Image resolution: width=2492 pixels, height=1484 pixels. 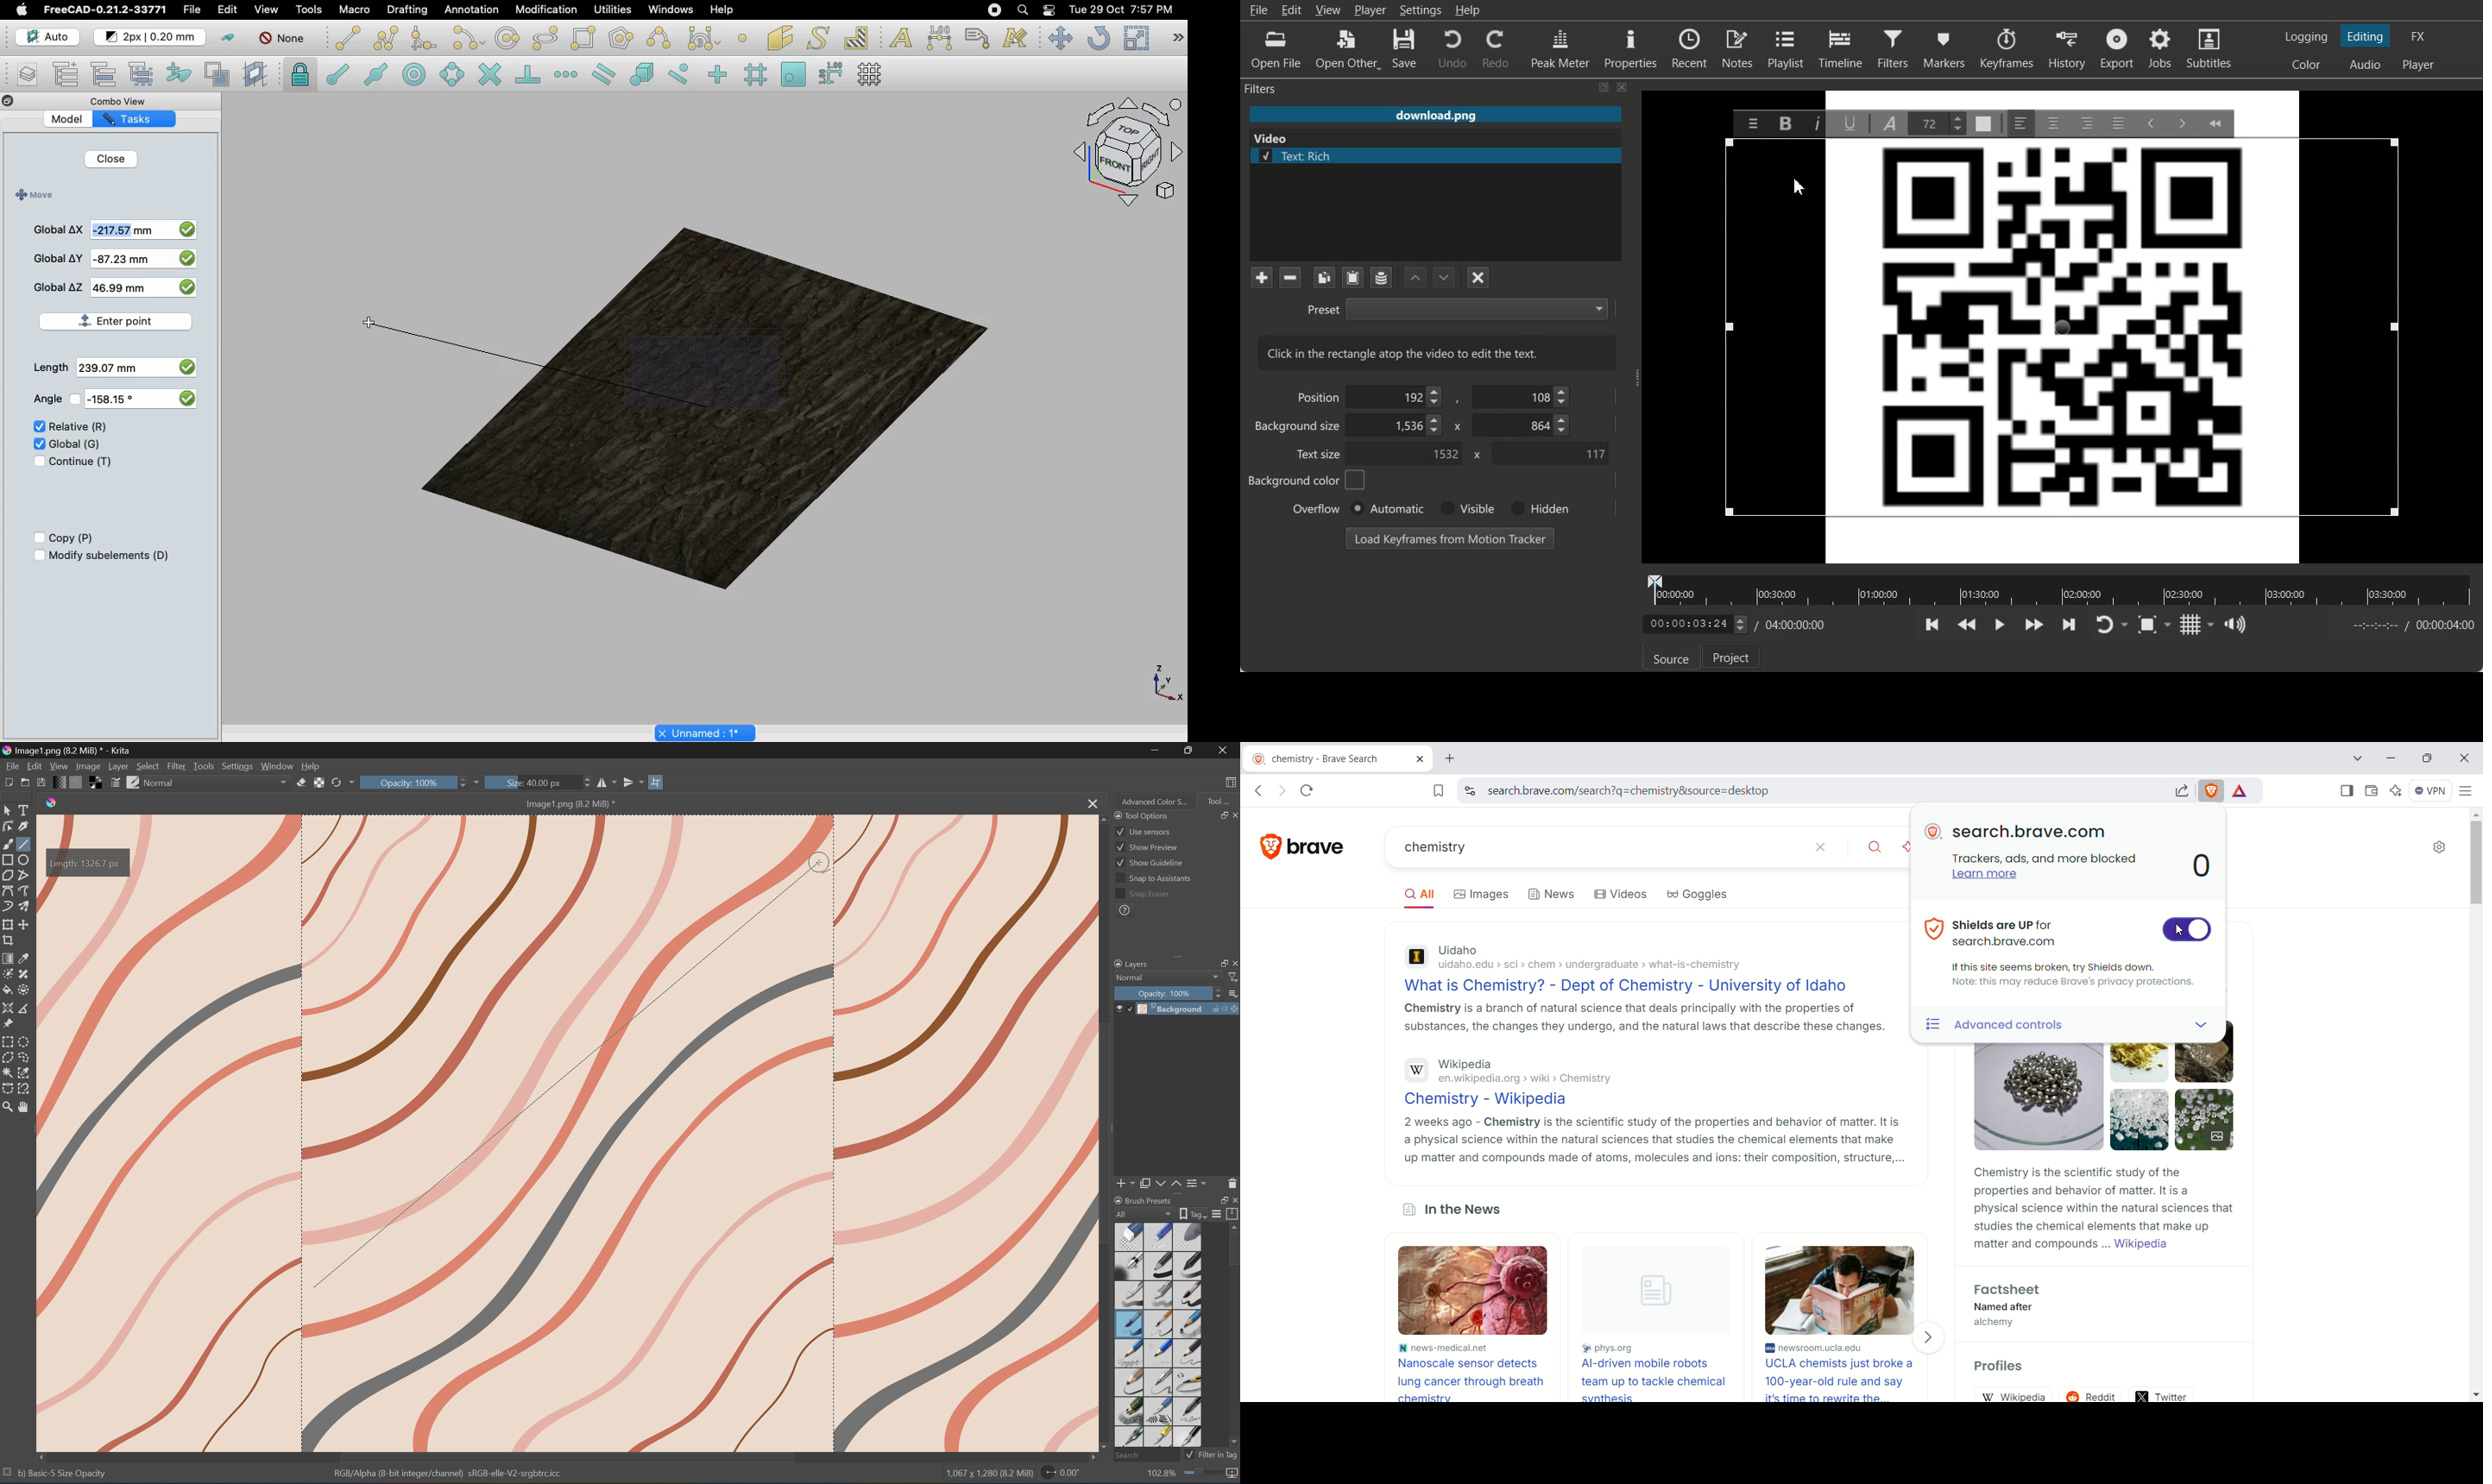 I want to click on show sidebar, so click(x=2345, y=791).